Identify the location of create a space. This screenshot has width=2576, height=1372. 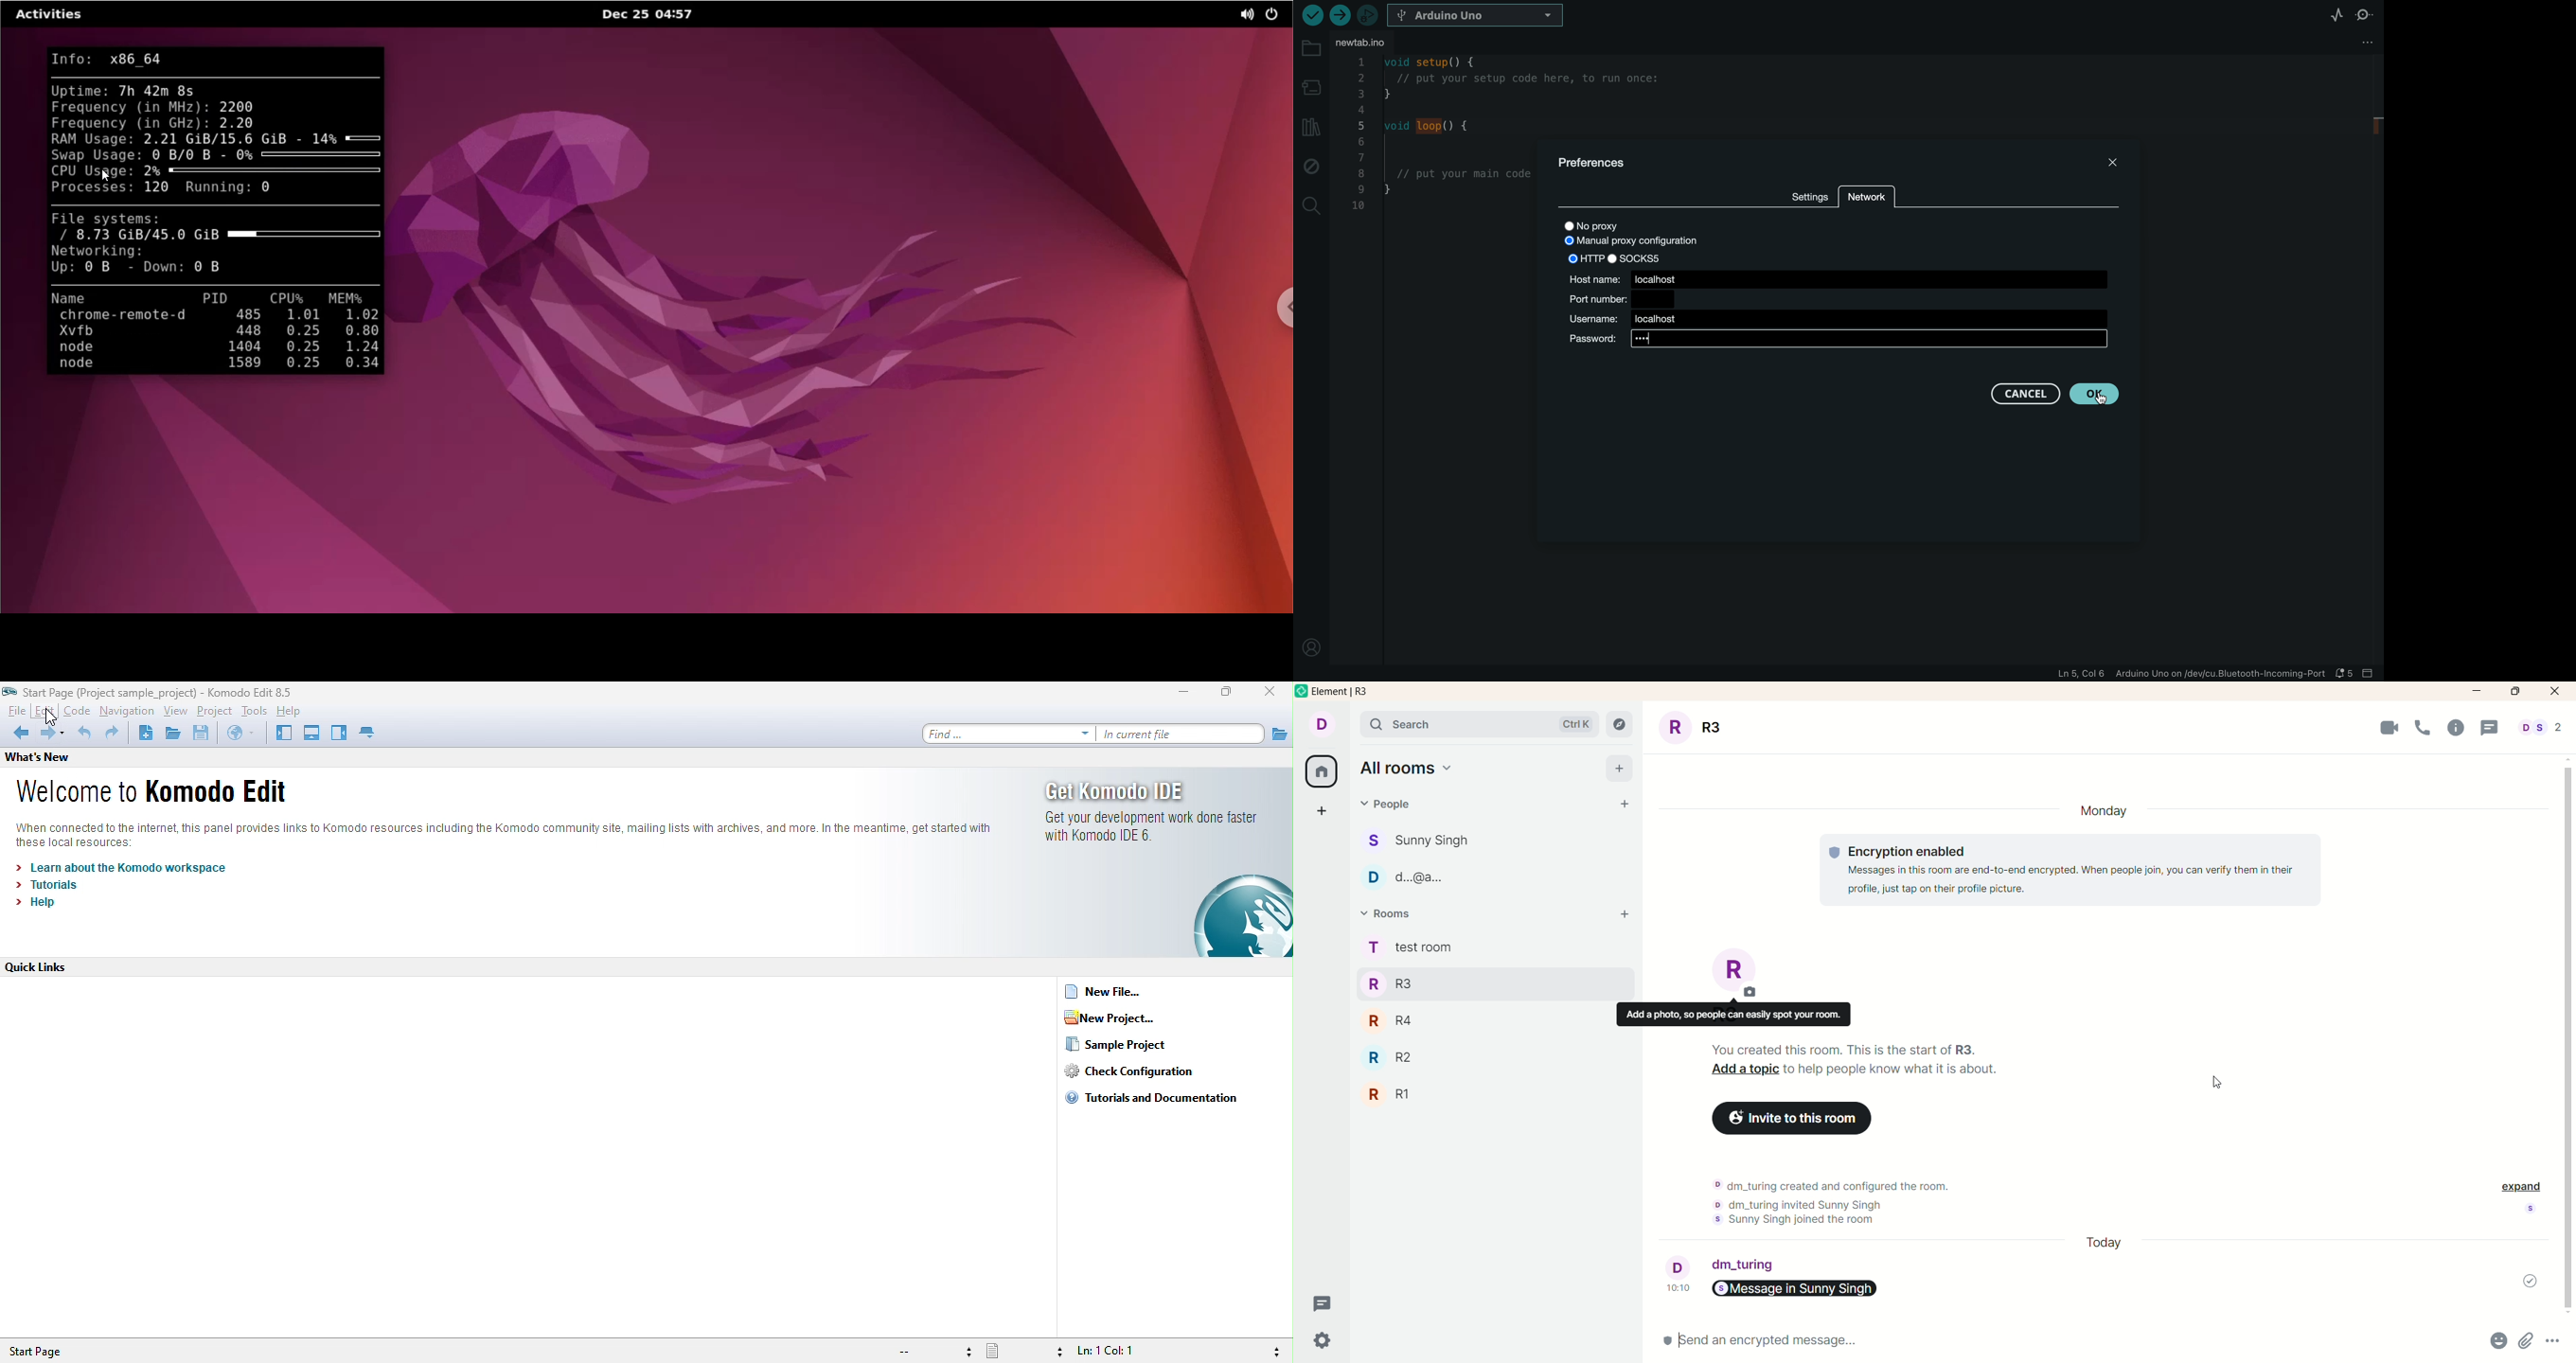
(1323, 814).